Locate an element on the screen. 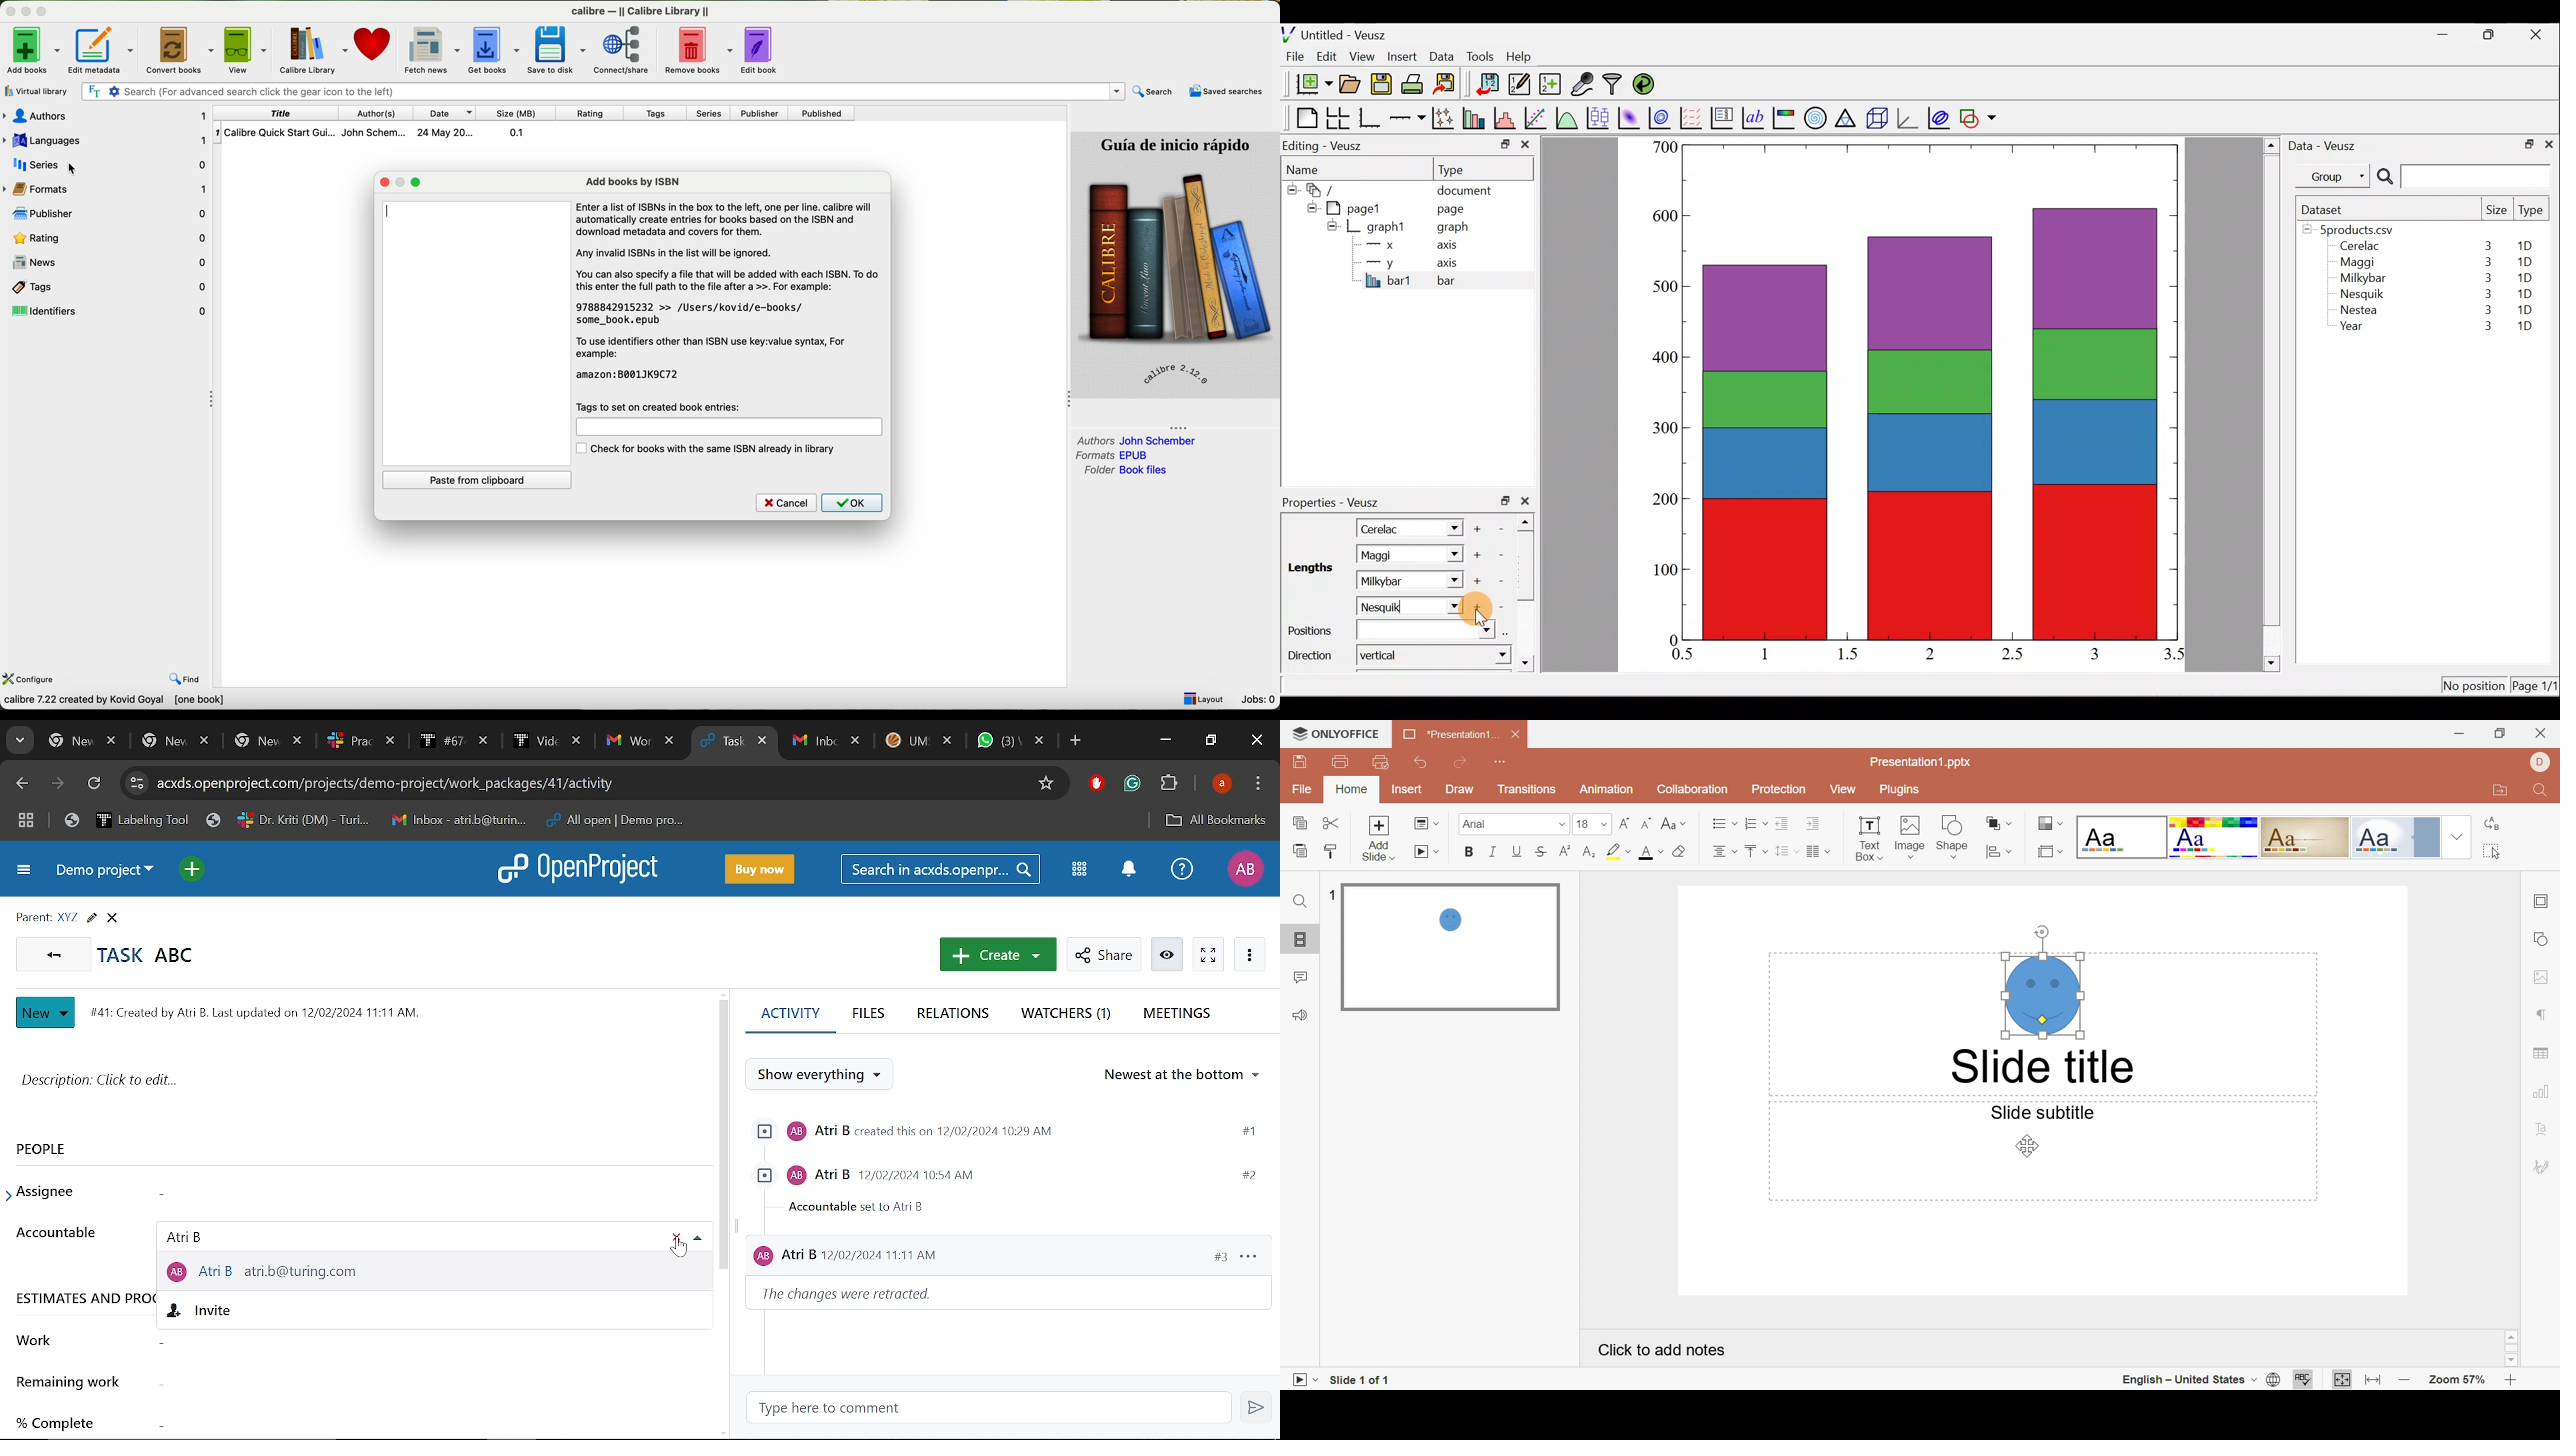  Slide title is located at coordinates (2045, 1068).